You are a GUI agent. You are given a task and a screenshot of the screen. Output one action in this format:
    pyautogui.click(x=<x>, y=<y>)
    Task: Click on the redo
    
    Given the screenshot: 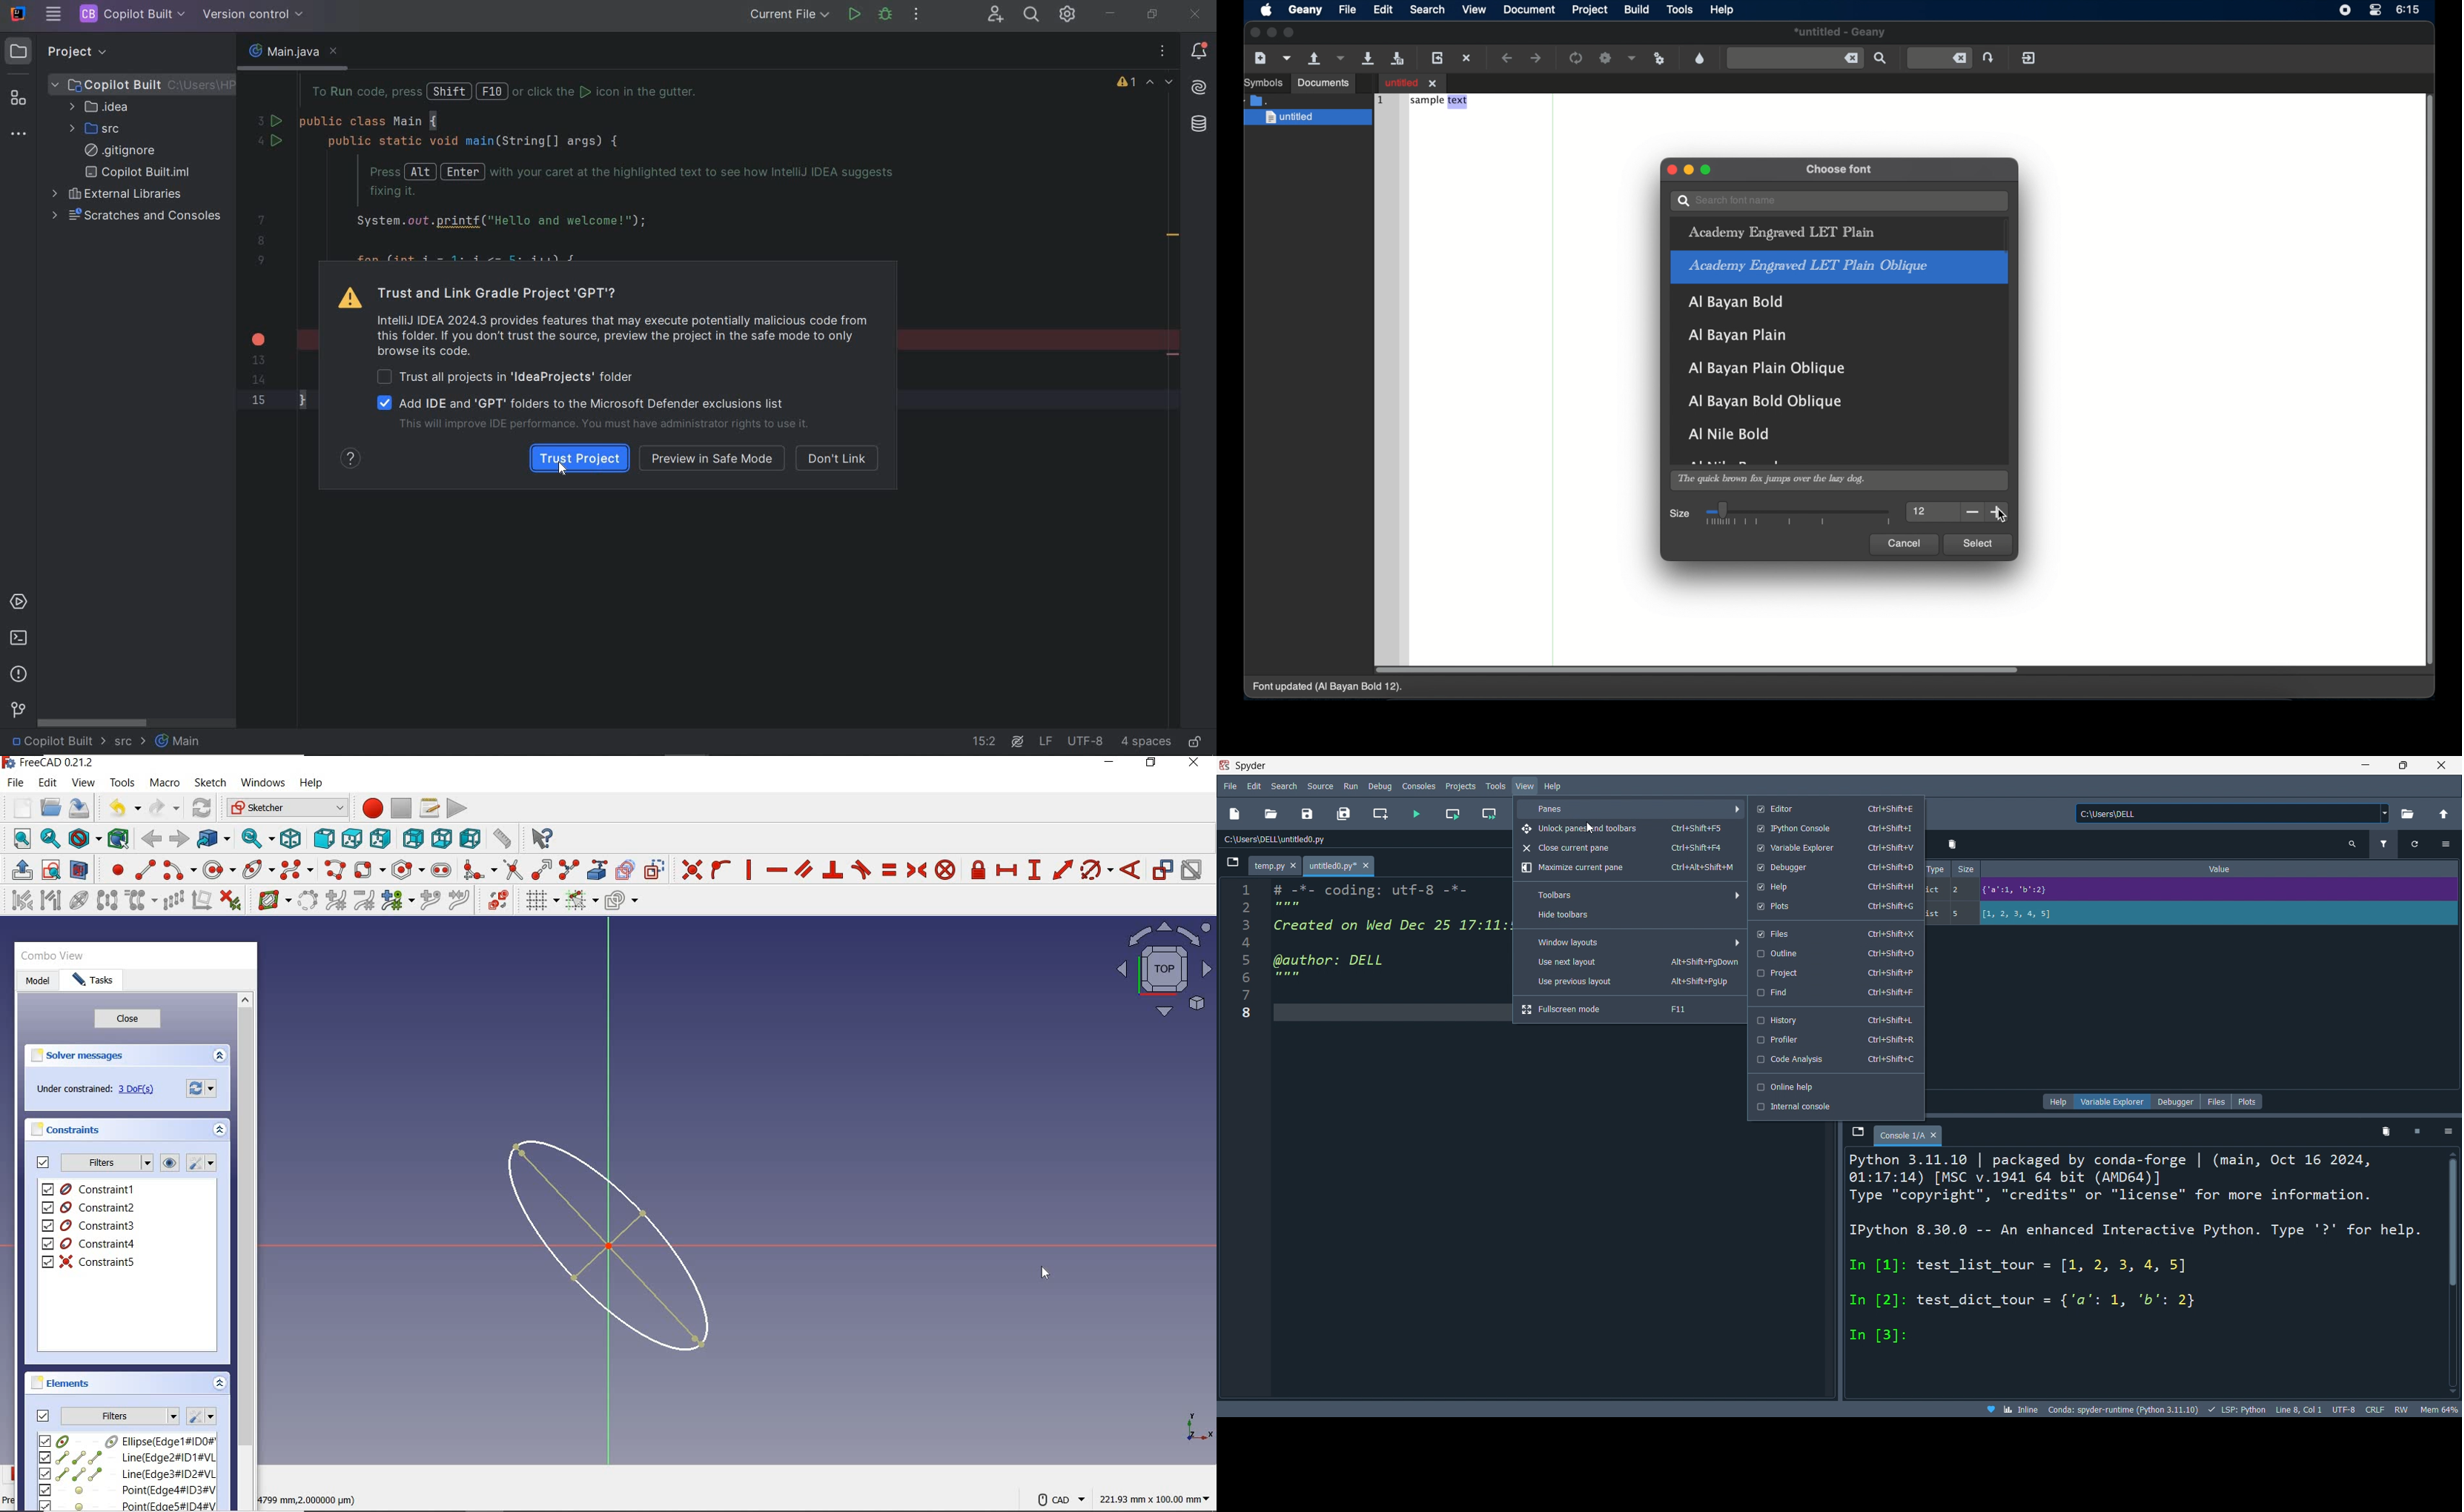 What is the action you would take?
    pyautogui.click(x=164, y=807)
    